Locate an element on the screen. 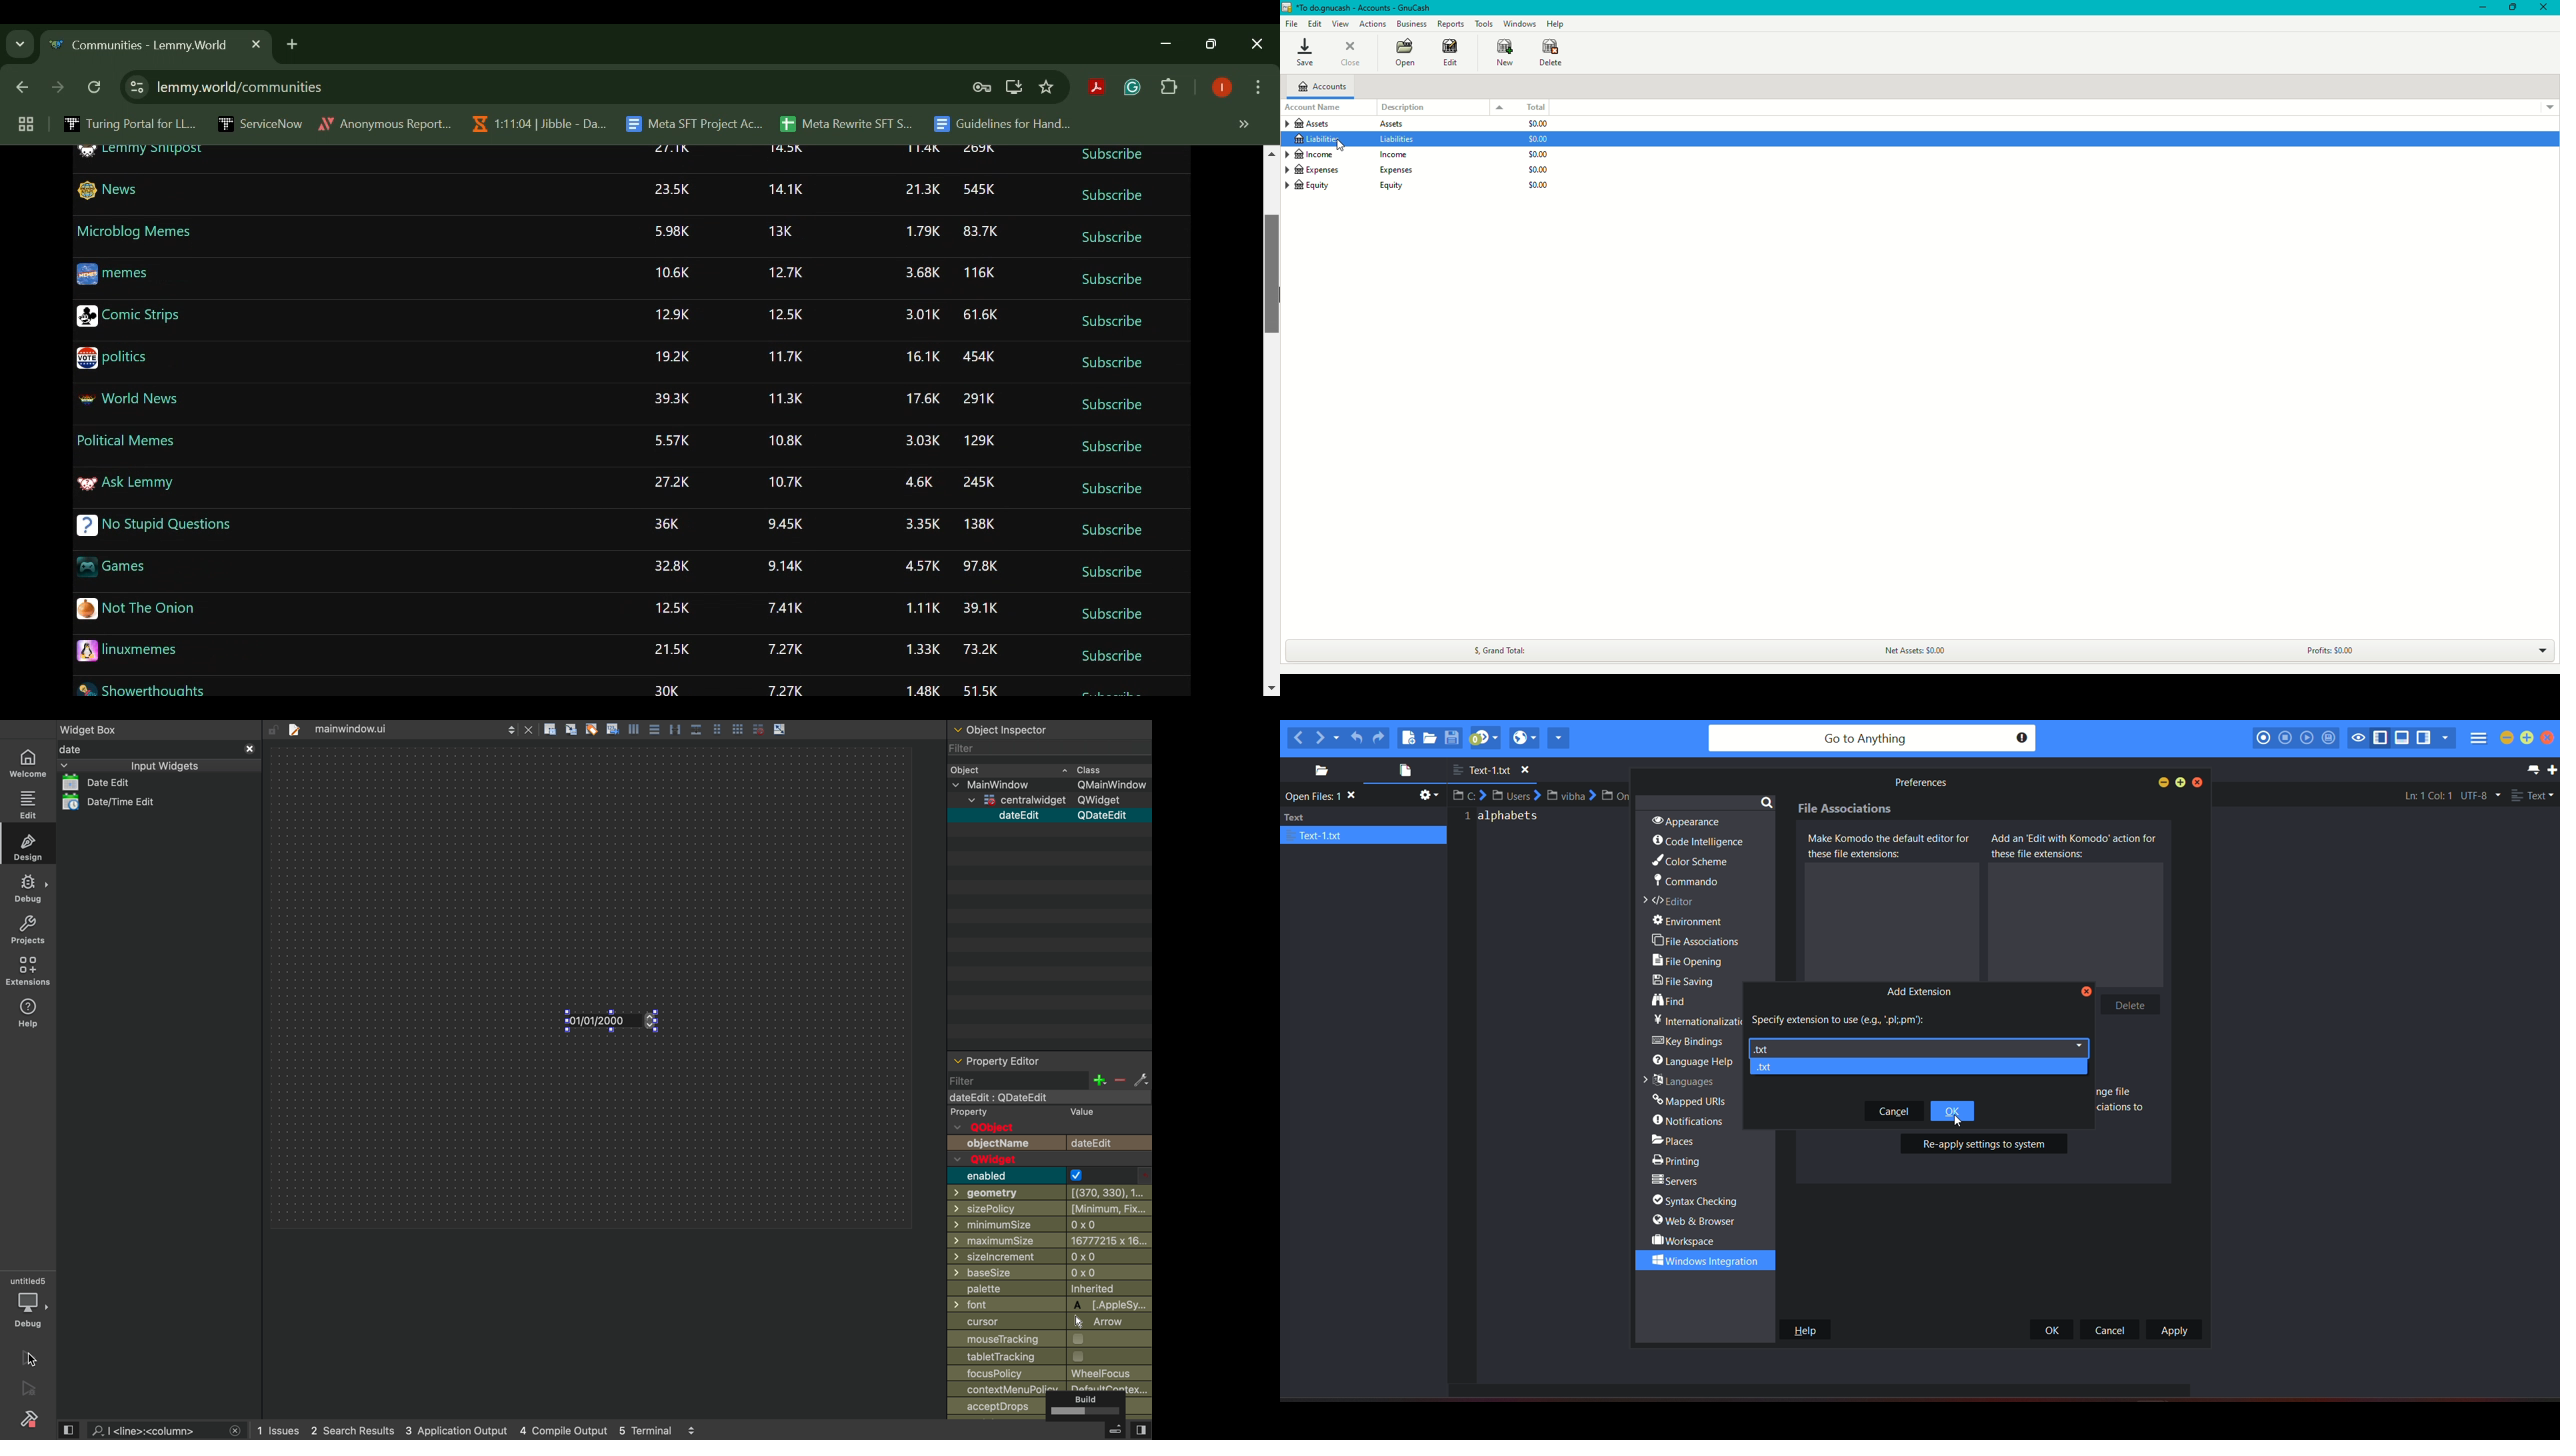 This screenshot has height=1456, width=2576. grid view medium is located at coordinates (716, 728).